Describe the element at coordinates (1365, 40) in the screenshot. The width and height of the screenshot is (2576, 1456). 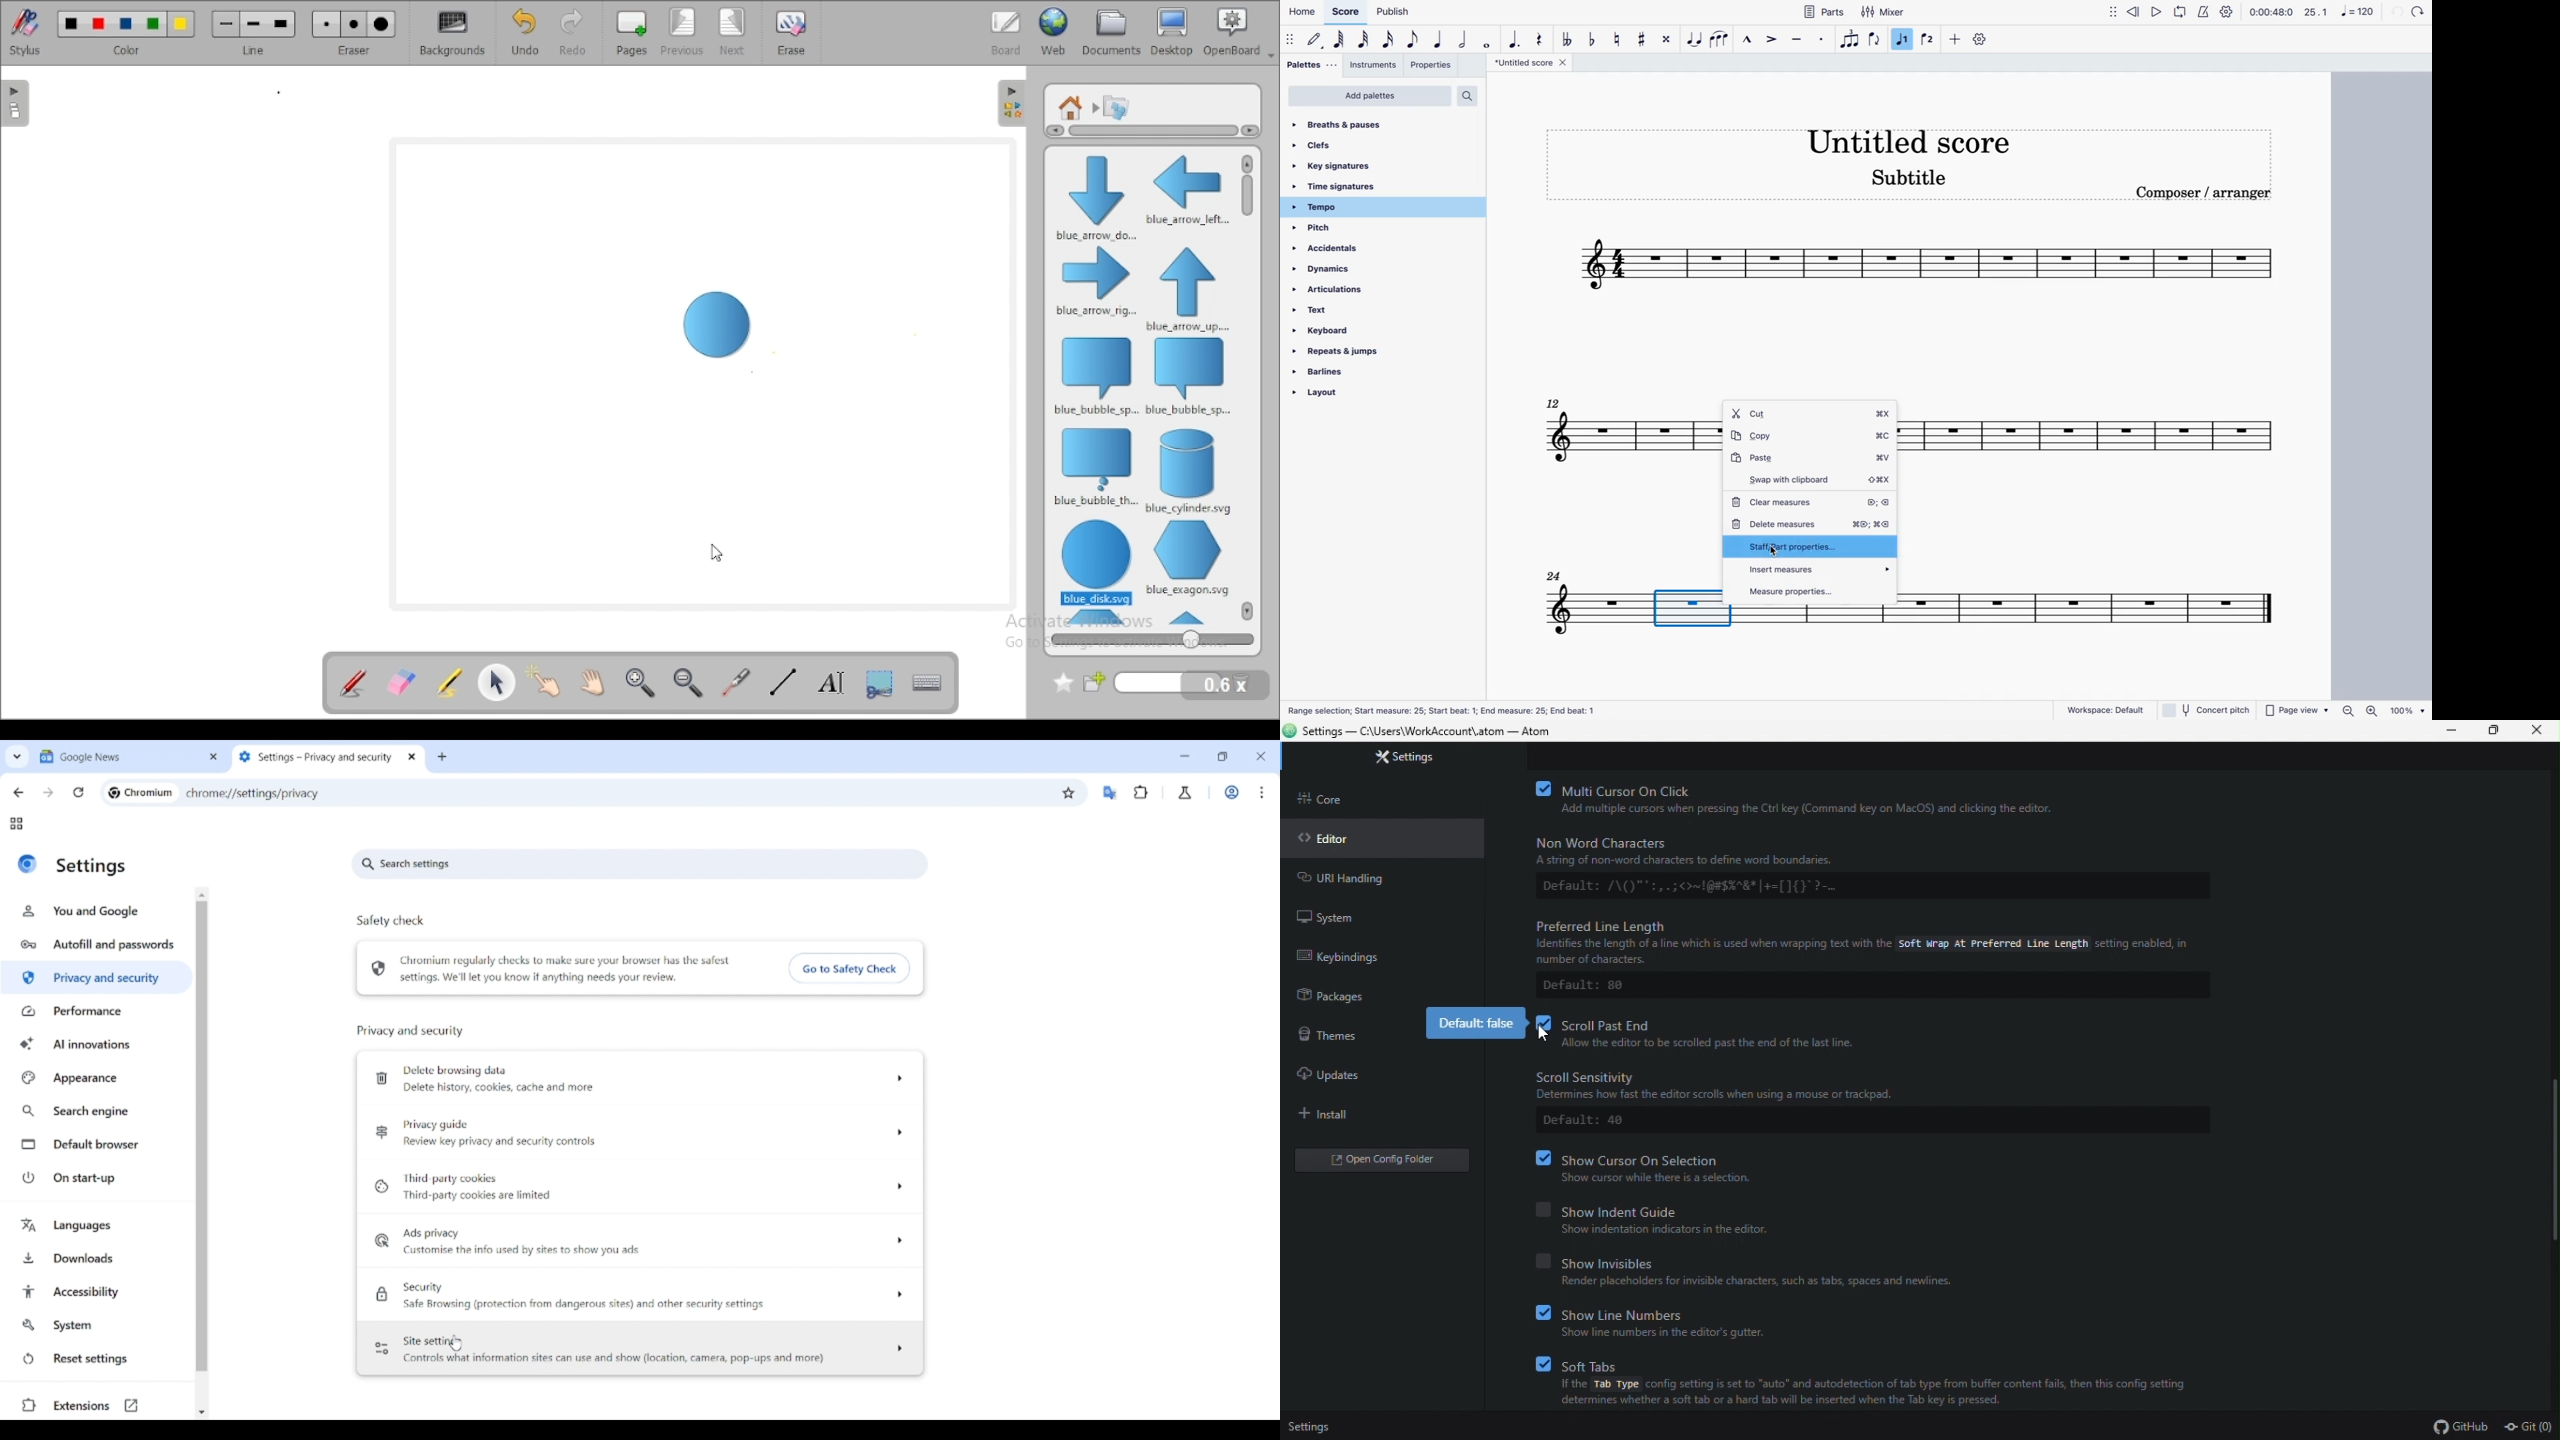
I see `32nd note` at that location.